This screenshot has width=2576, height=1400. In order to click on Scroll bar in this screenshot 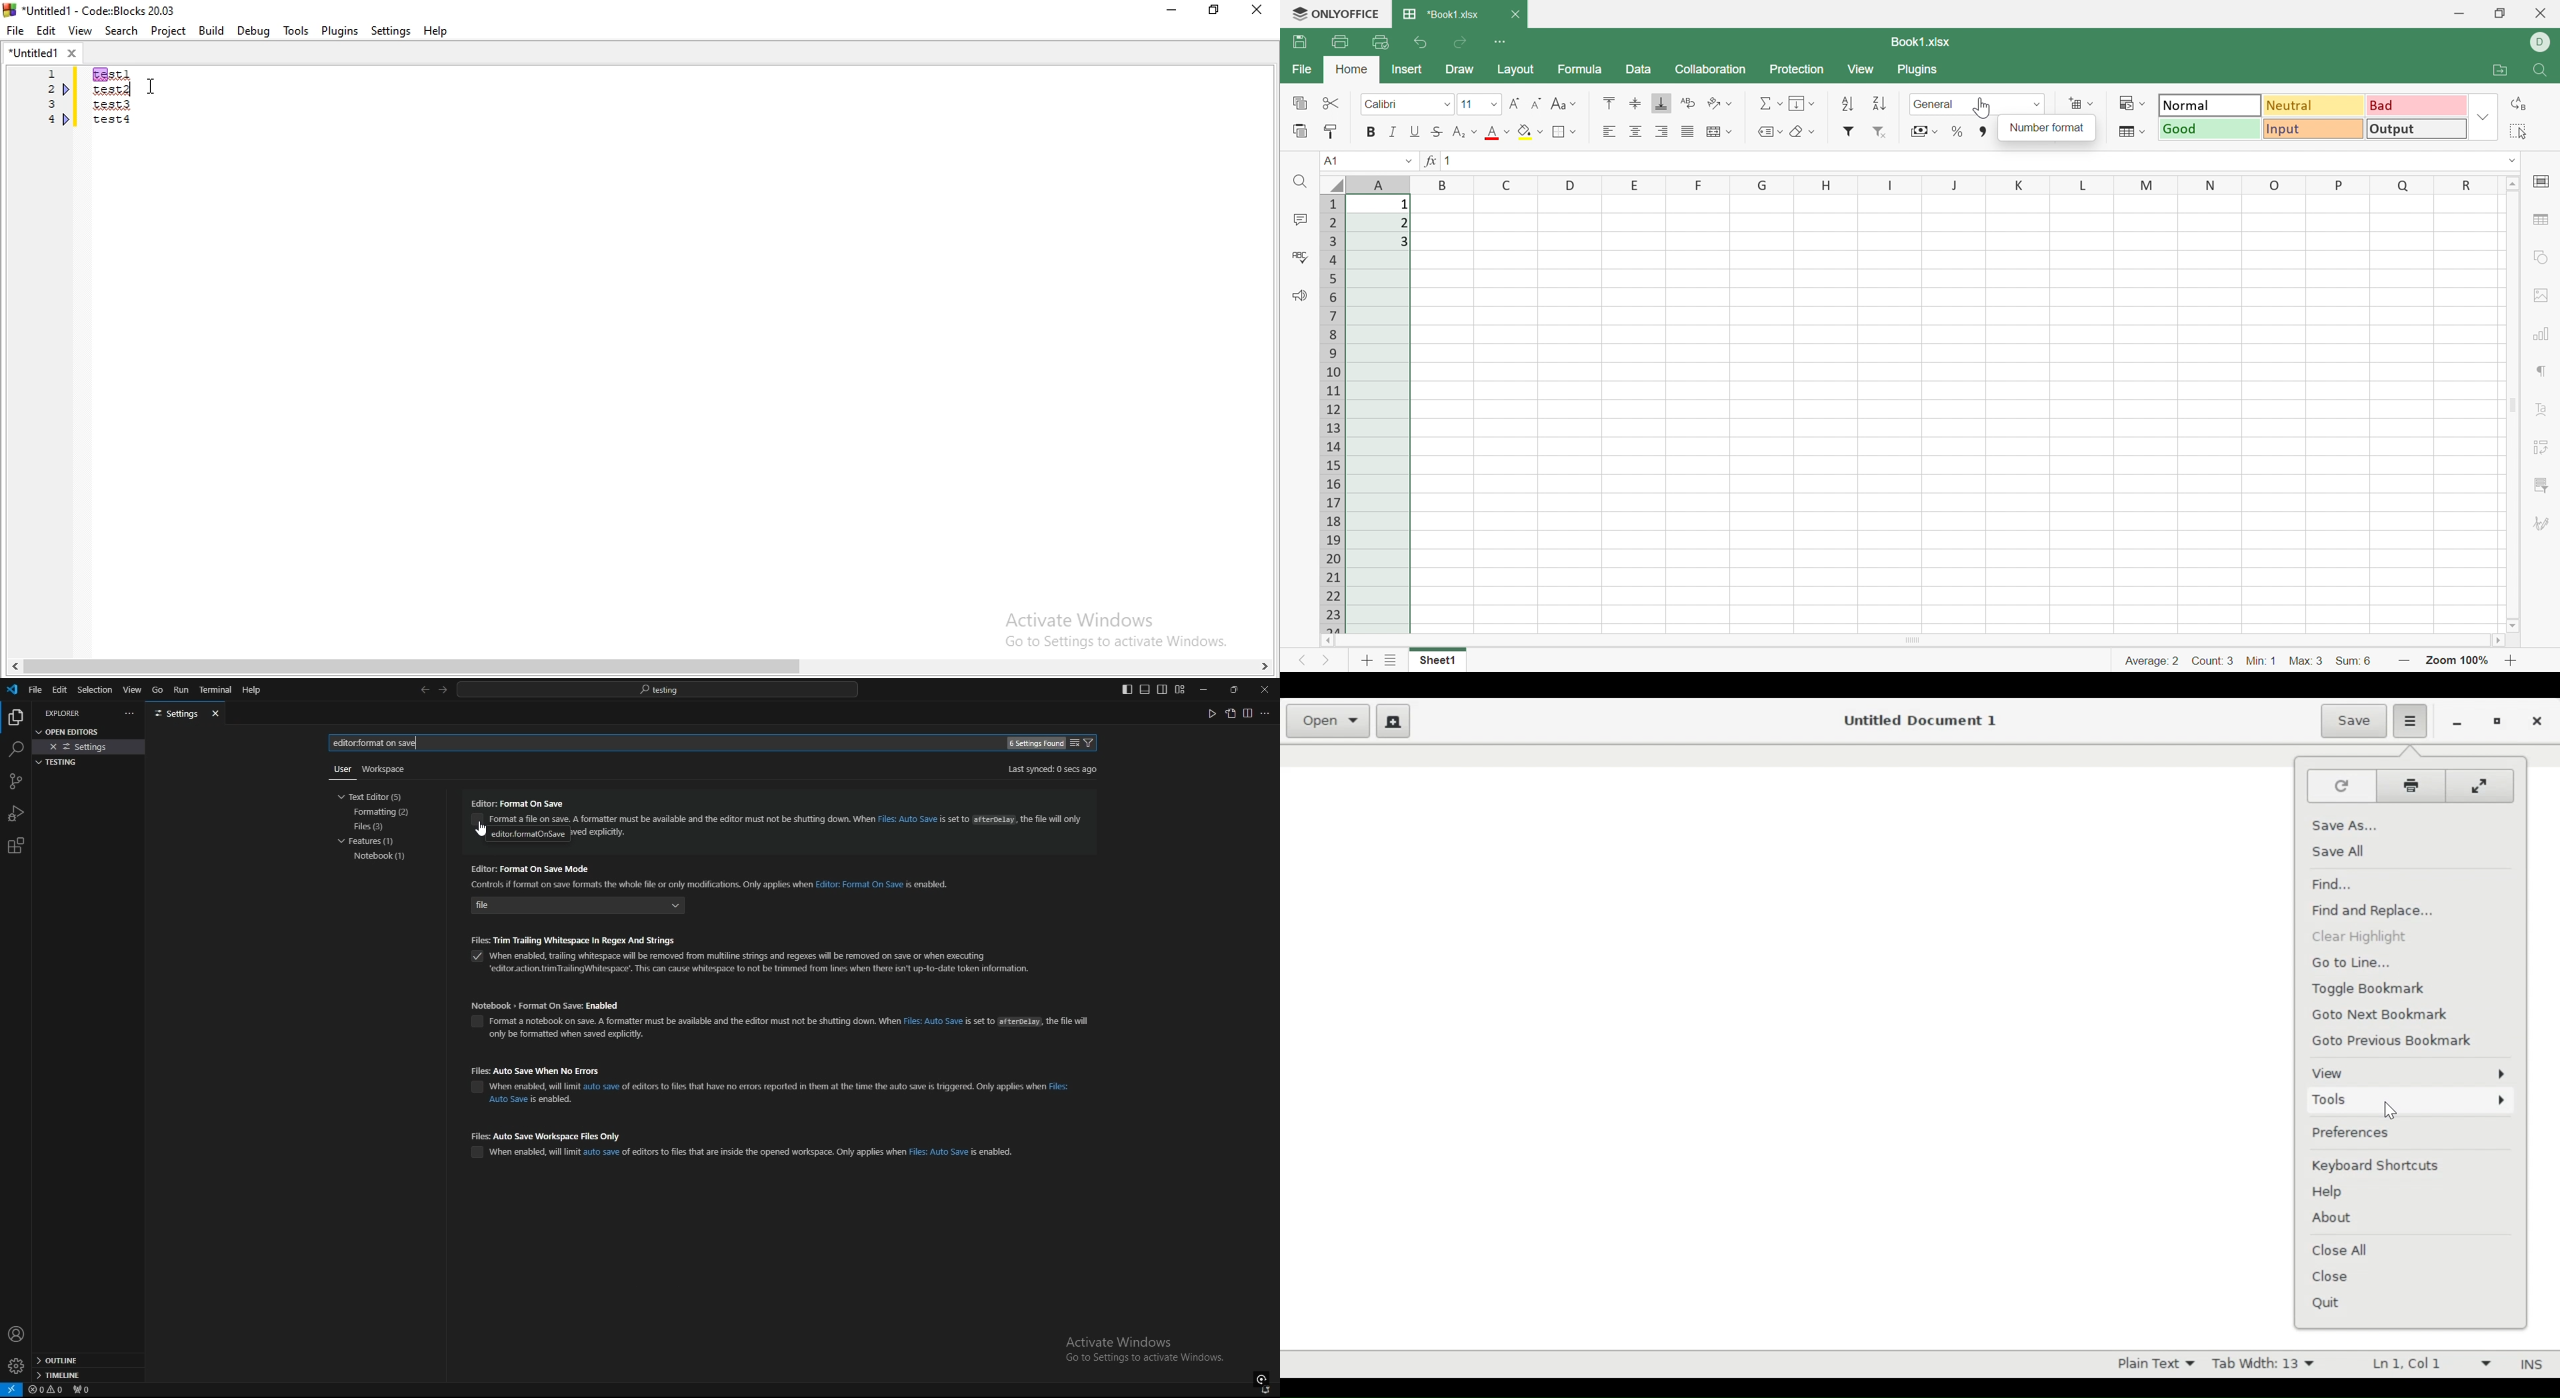, I will do `click(2513, 405)`.